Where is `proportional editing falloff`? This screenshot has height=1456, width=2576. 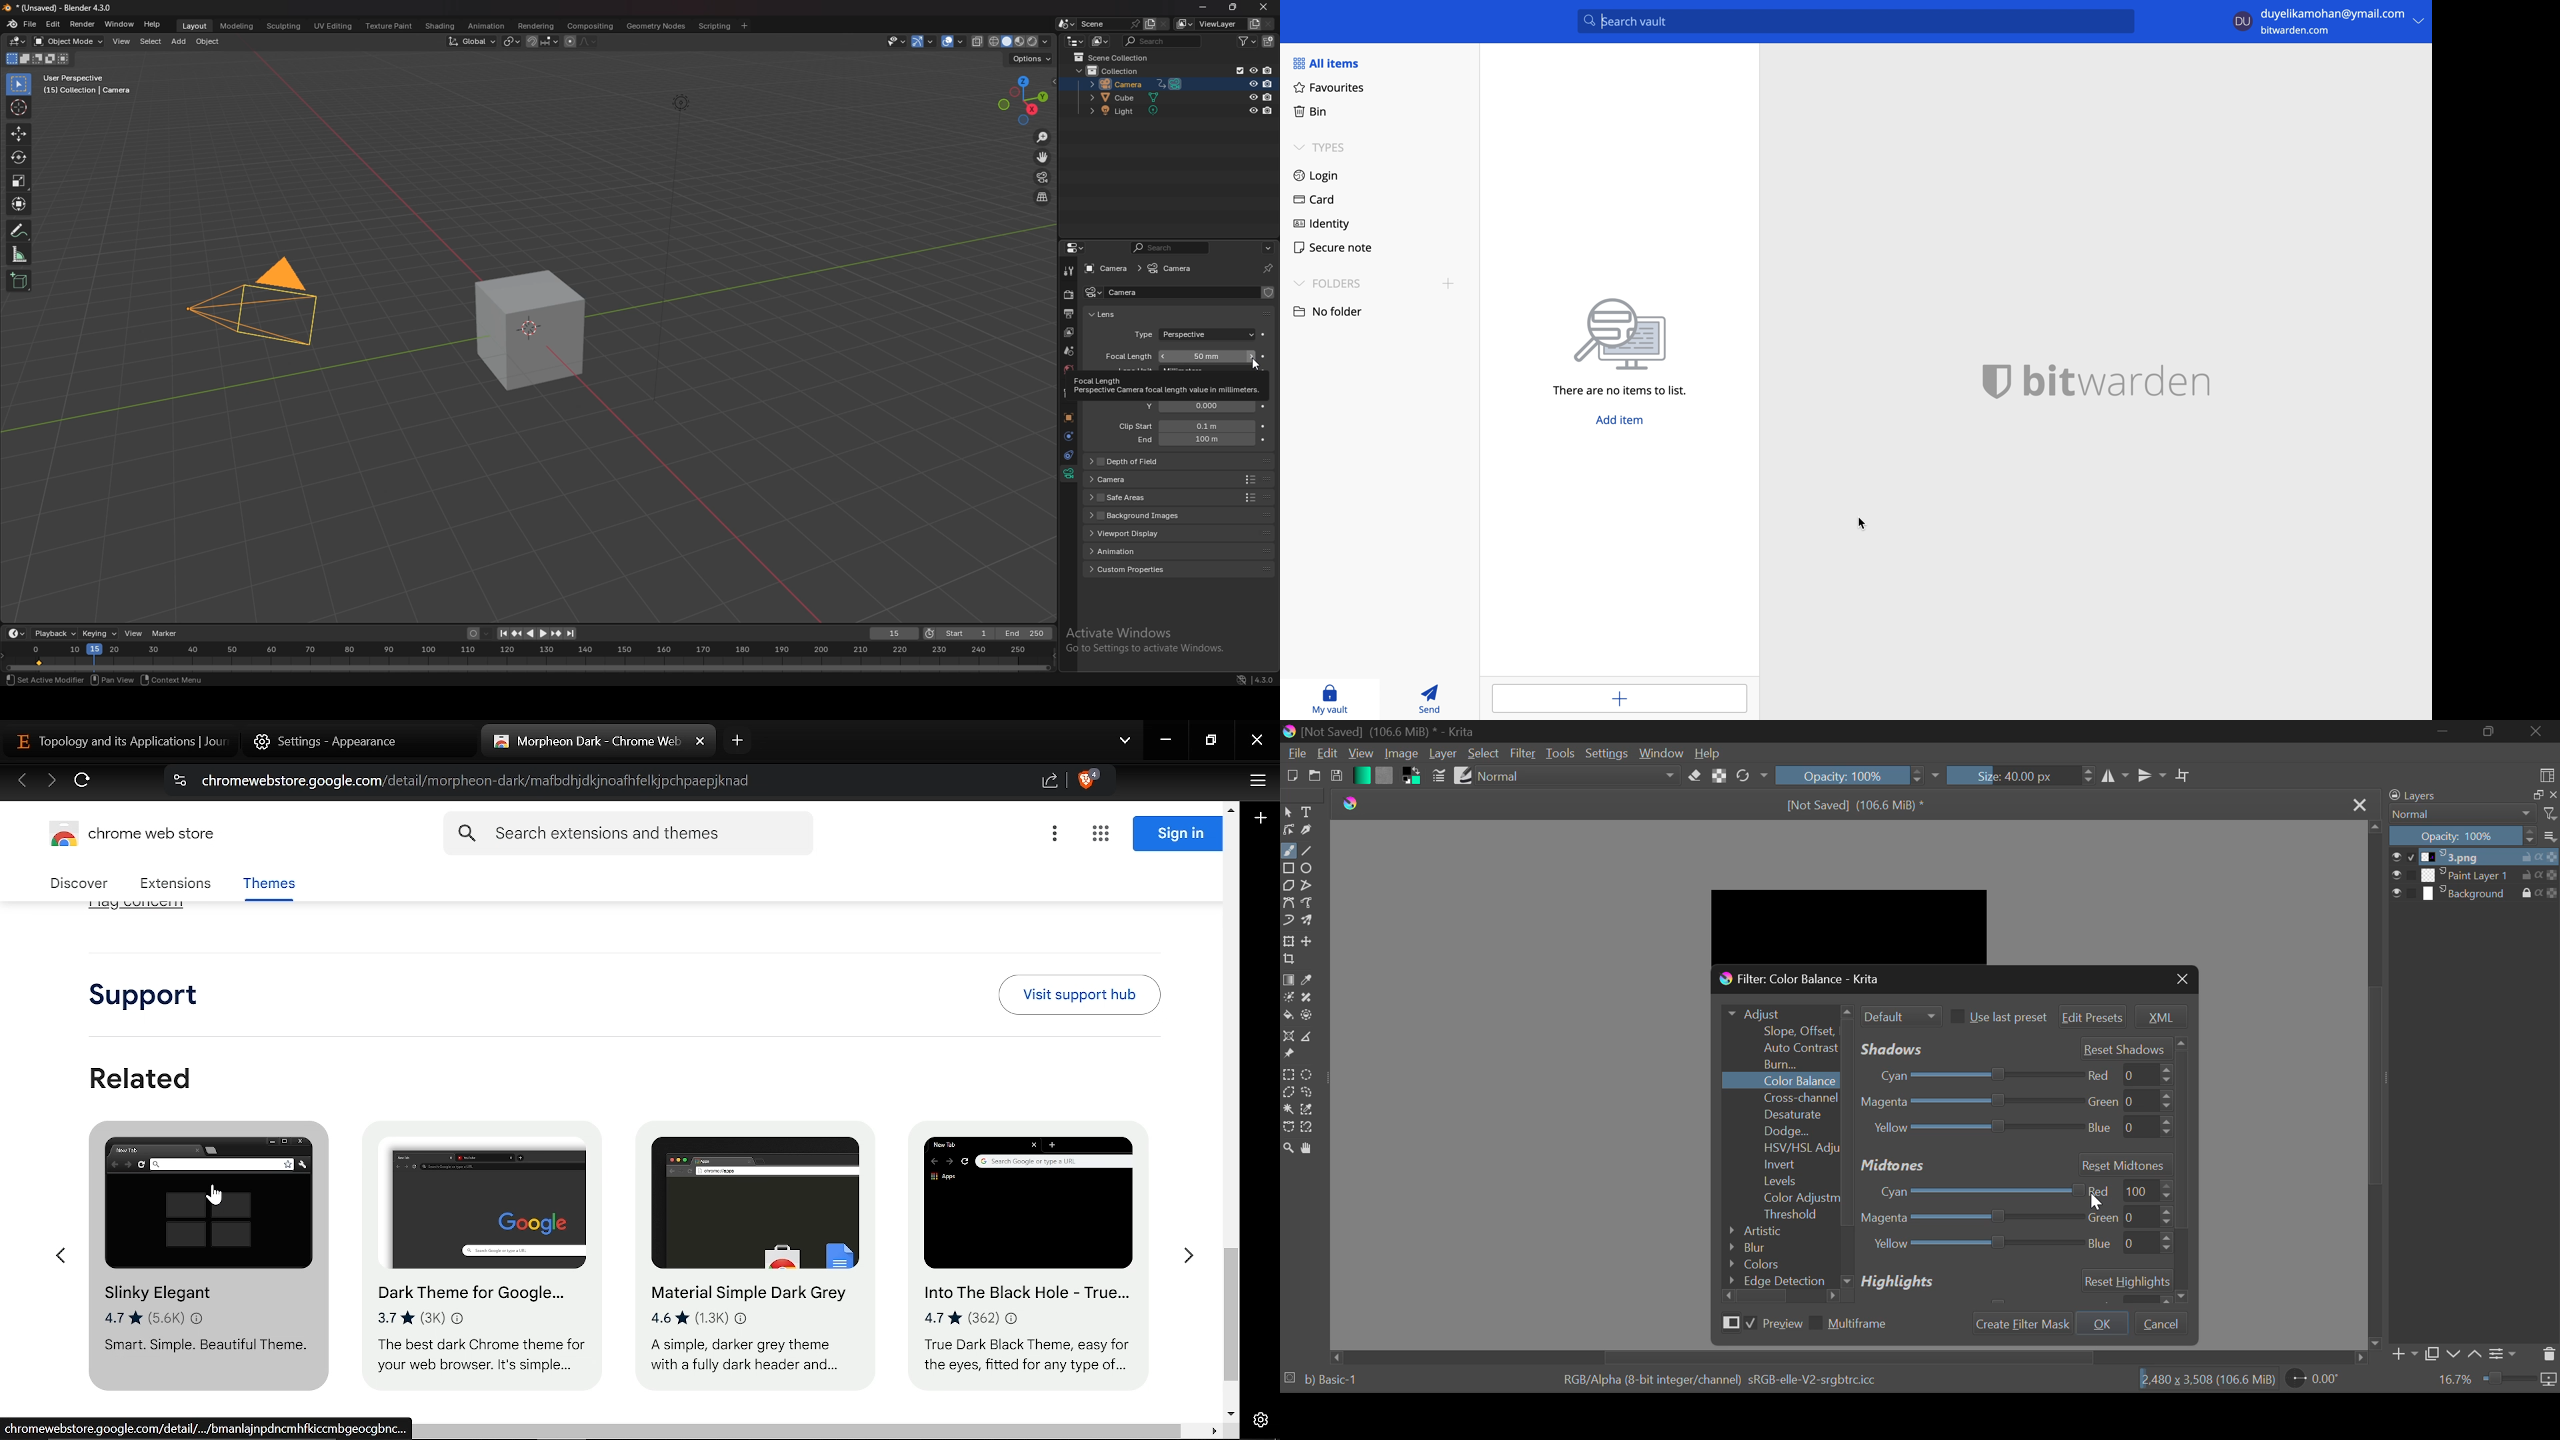 proportional editing falloff is located at coordinates (587, 41).